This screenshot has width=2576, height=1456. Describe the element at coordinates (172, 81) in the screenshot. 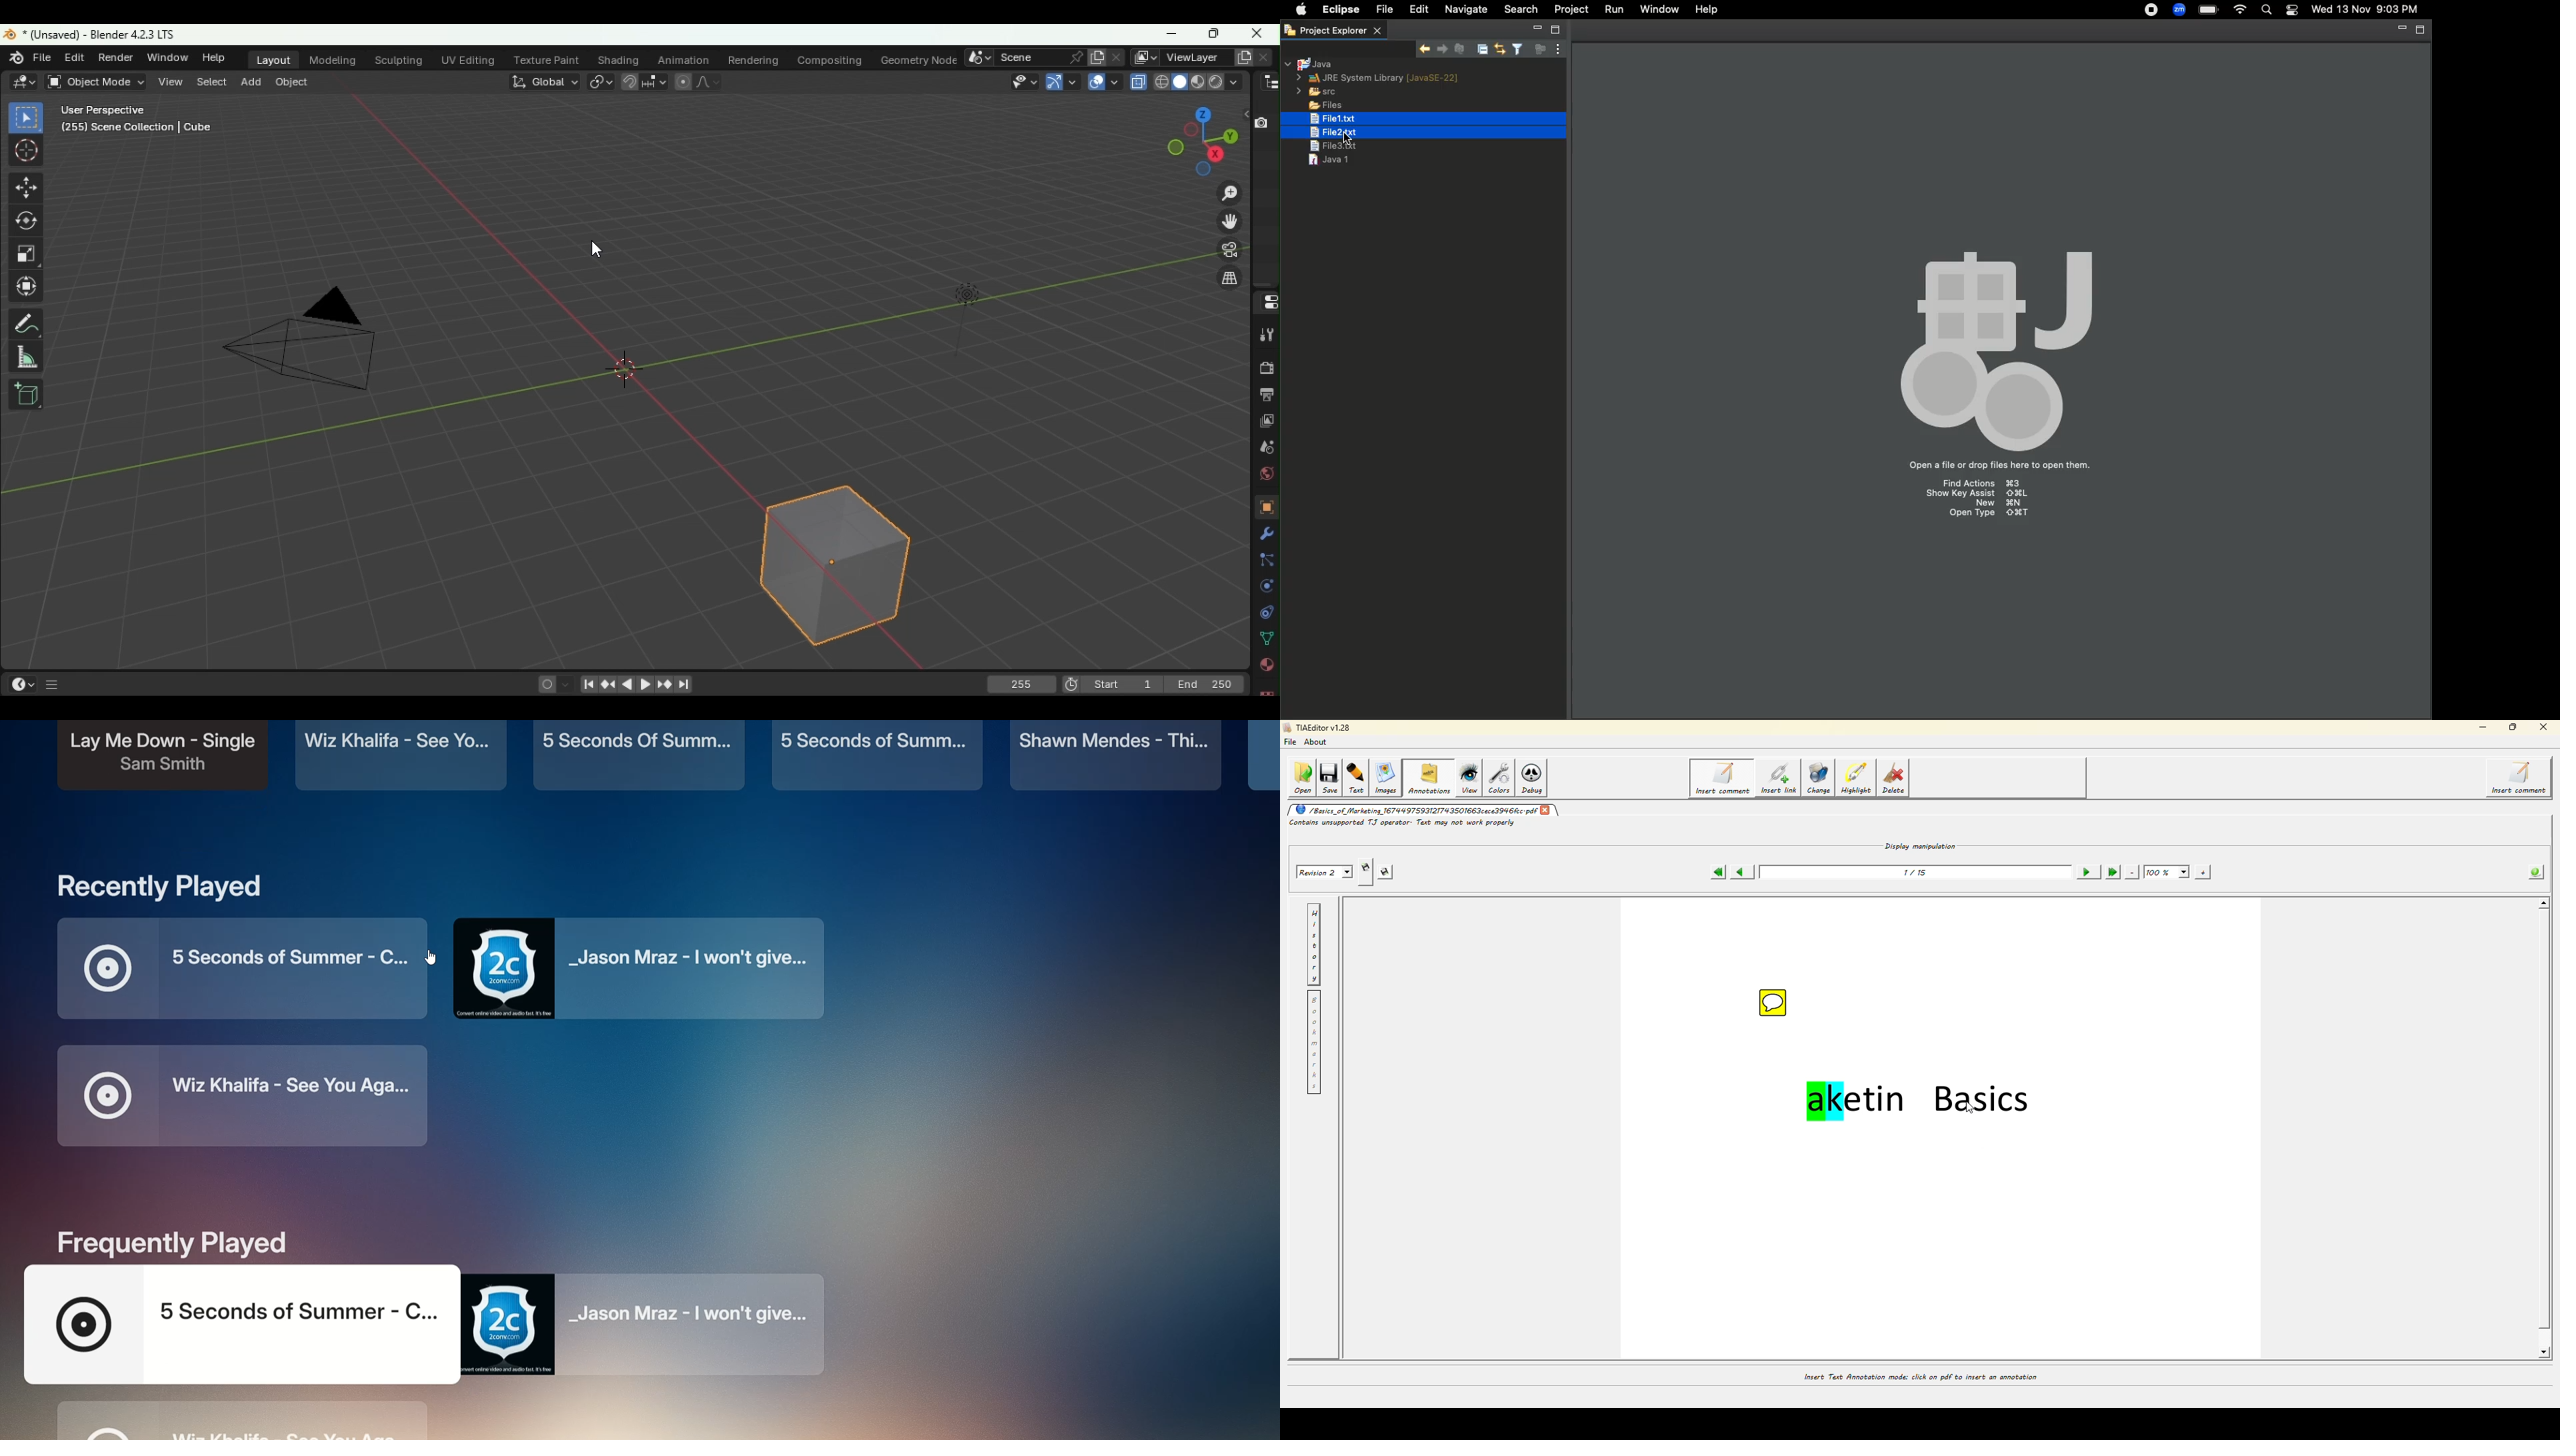

I see `View` at that location.